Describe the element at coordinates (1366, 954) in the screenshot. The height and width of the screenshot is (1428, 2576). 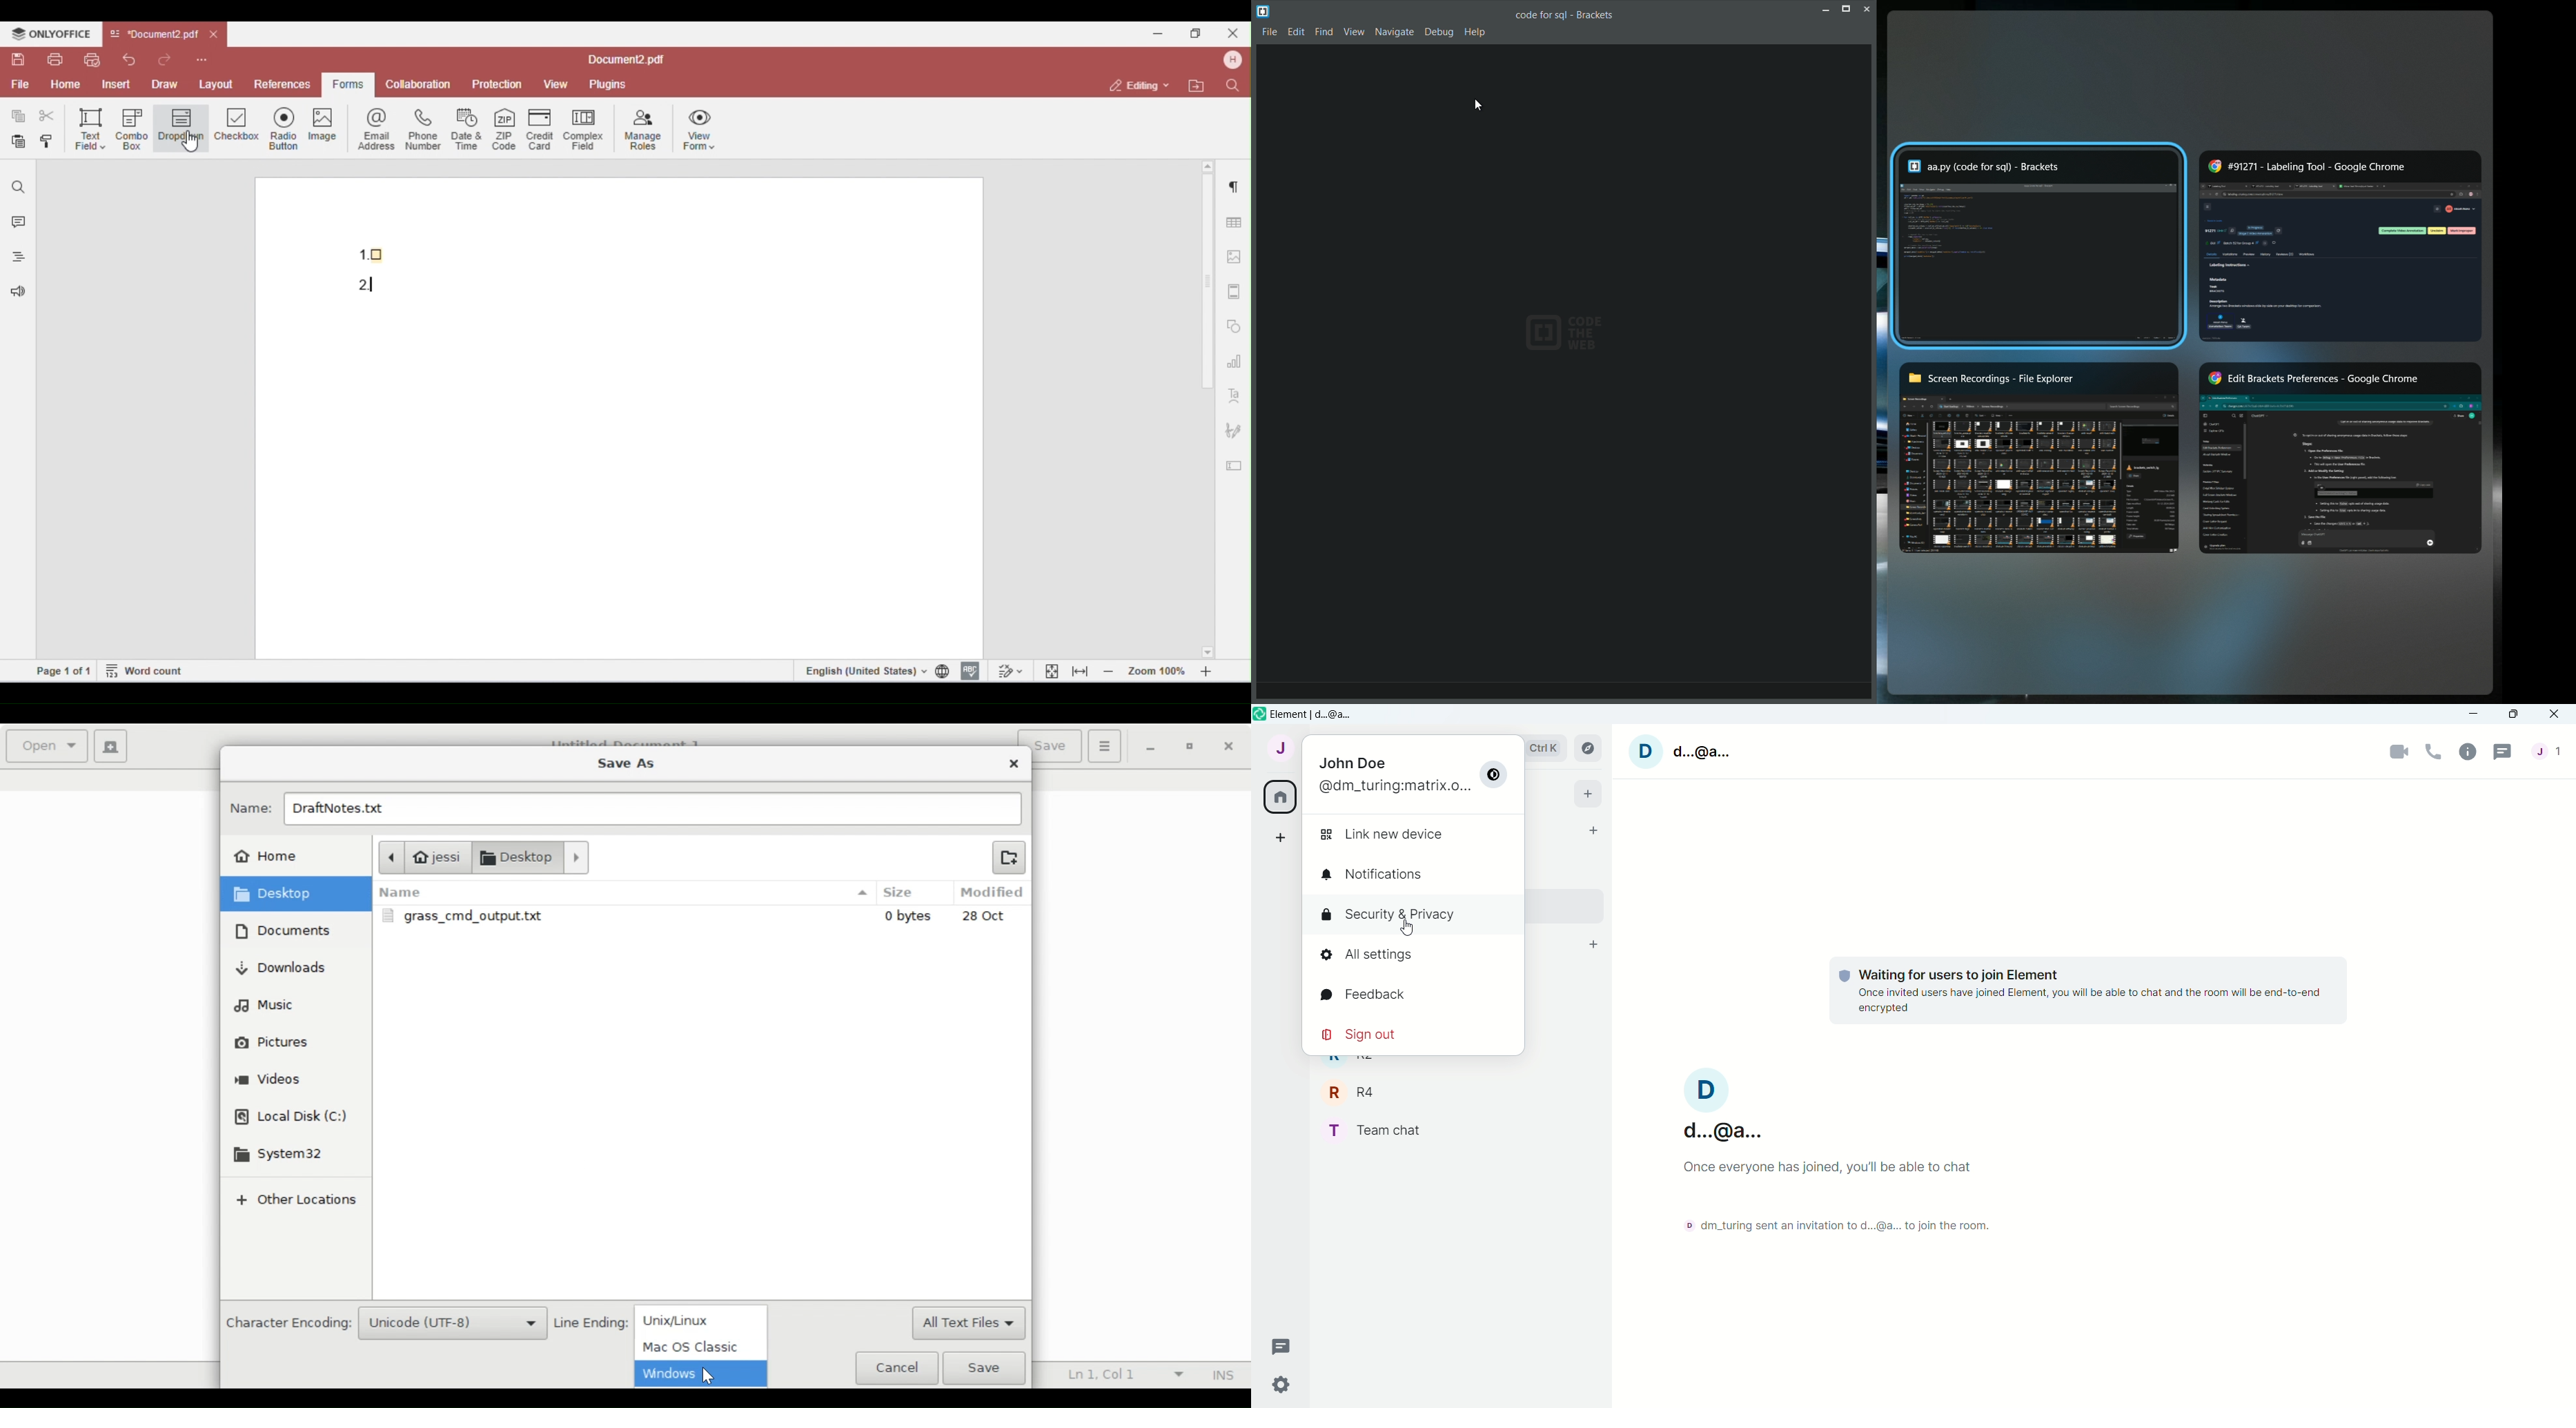
I see `All settings` at that location.